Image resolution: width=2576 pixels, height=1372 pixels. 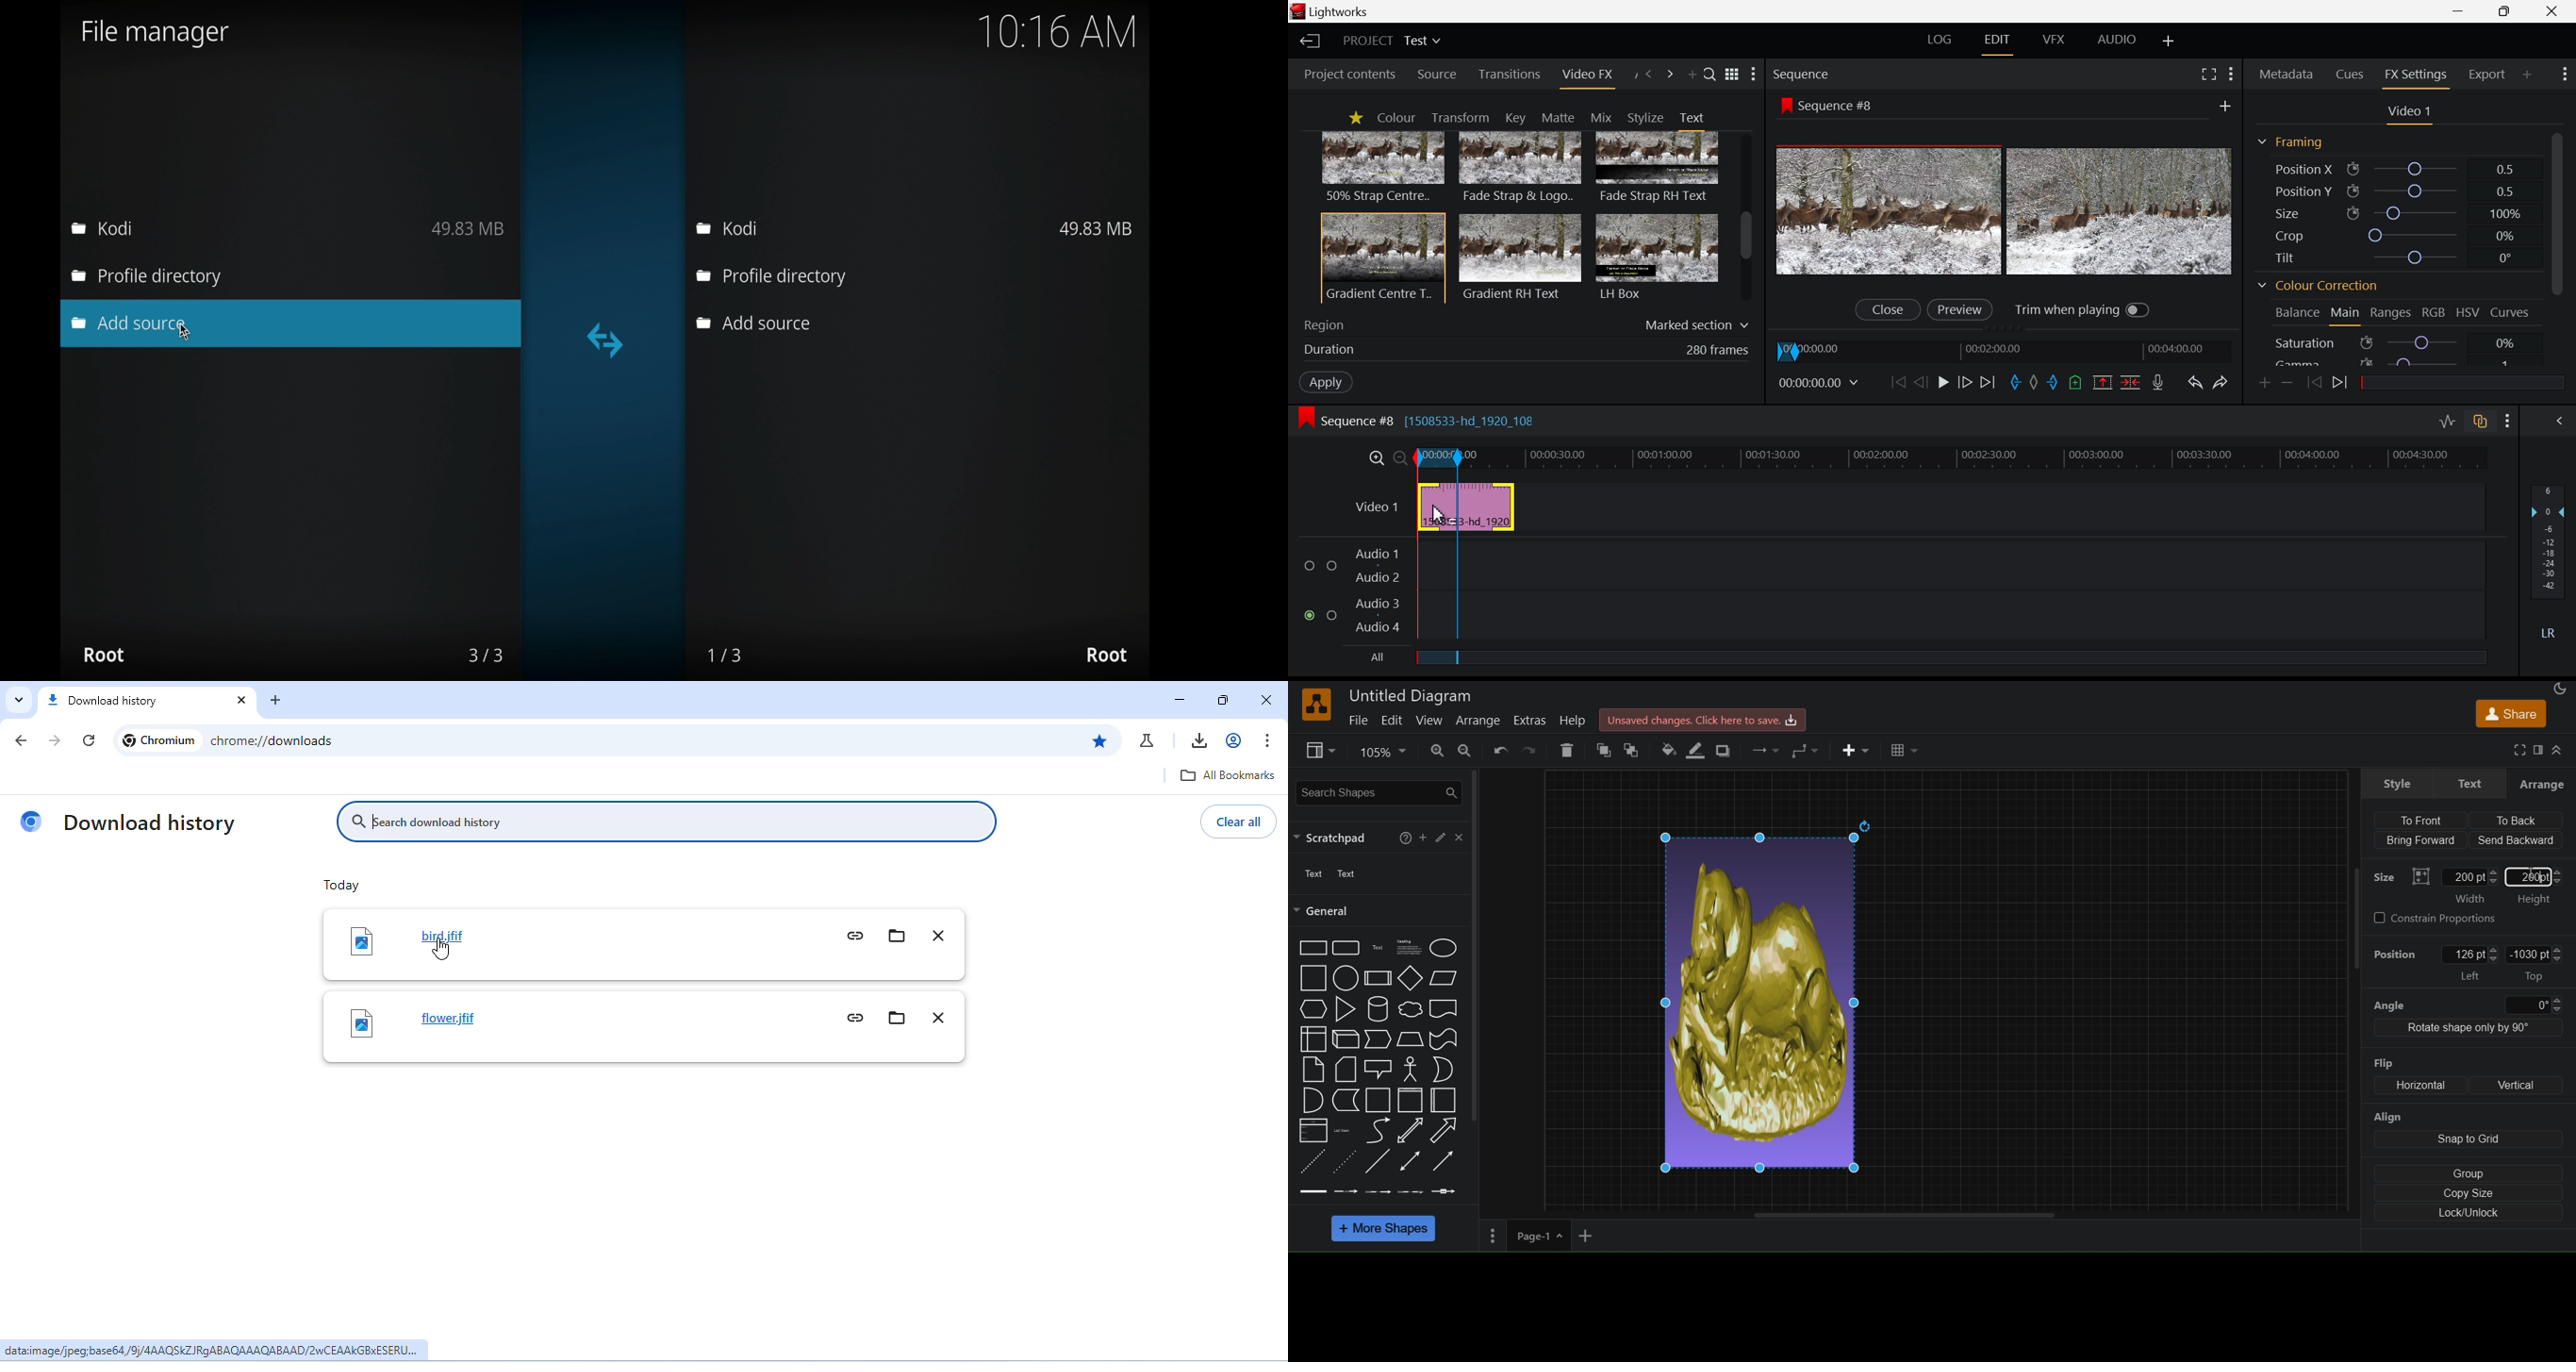 What do you see at coordinates (2415, 74) in the screenshot?
I see `FX Settings` at bounding box center [2415, 74].